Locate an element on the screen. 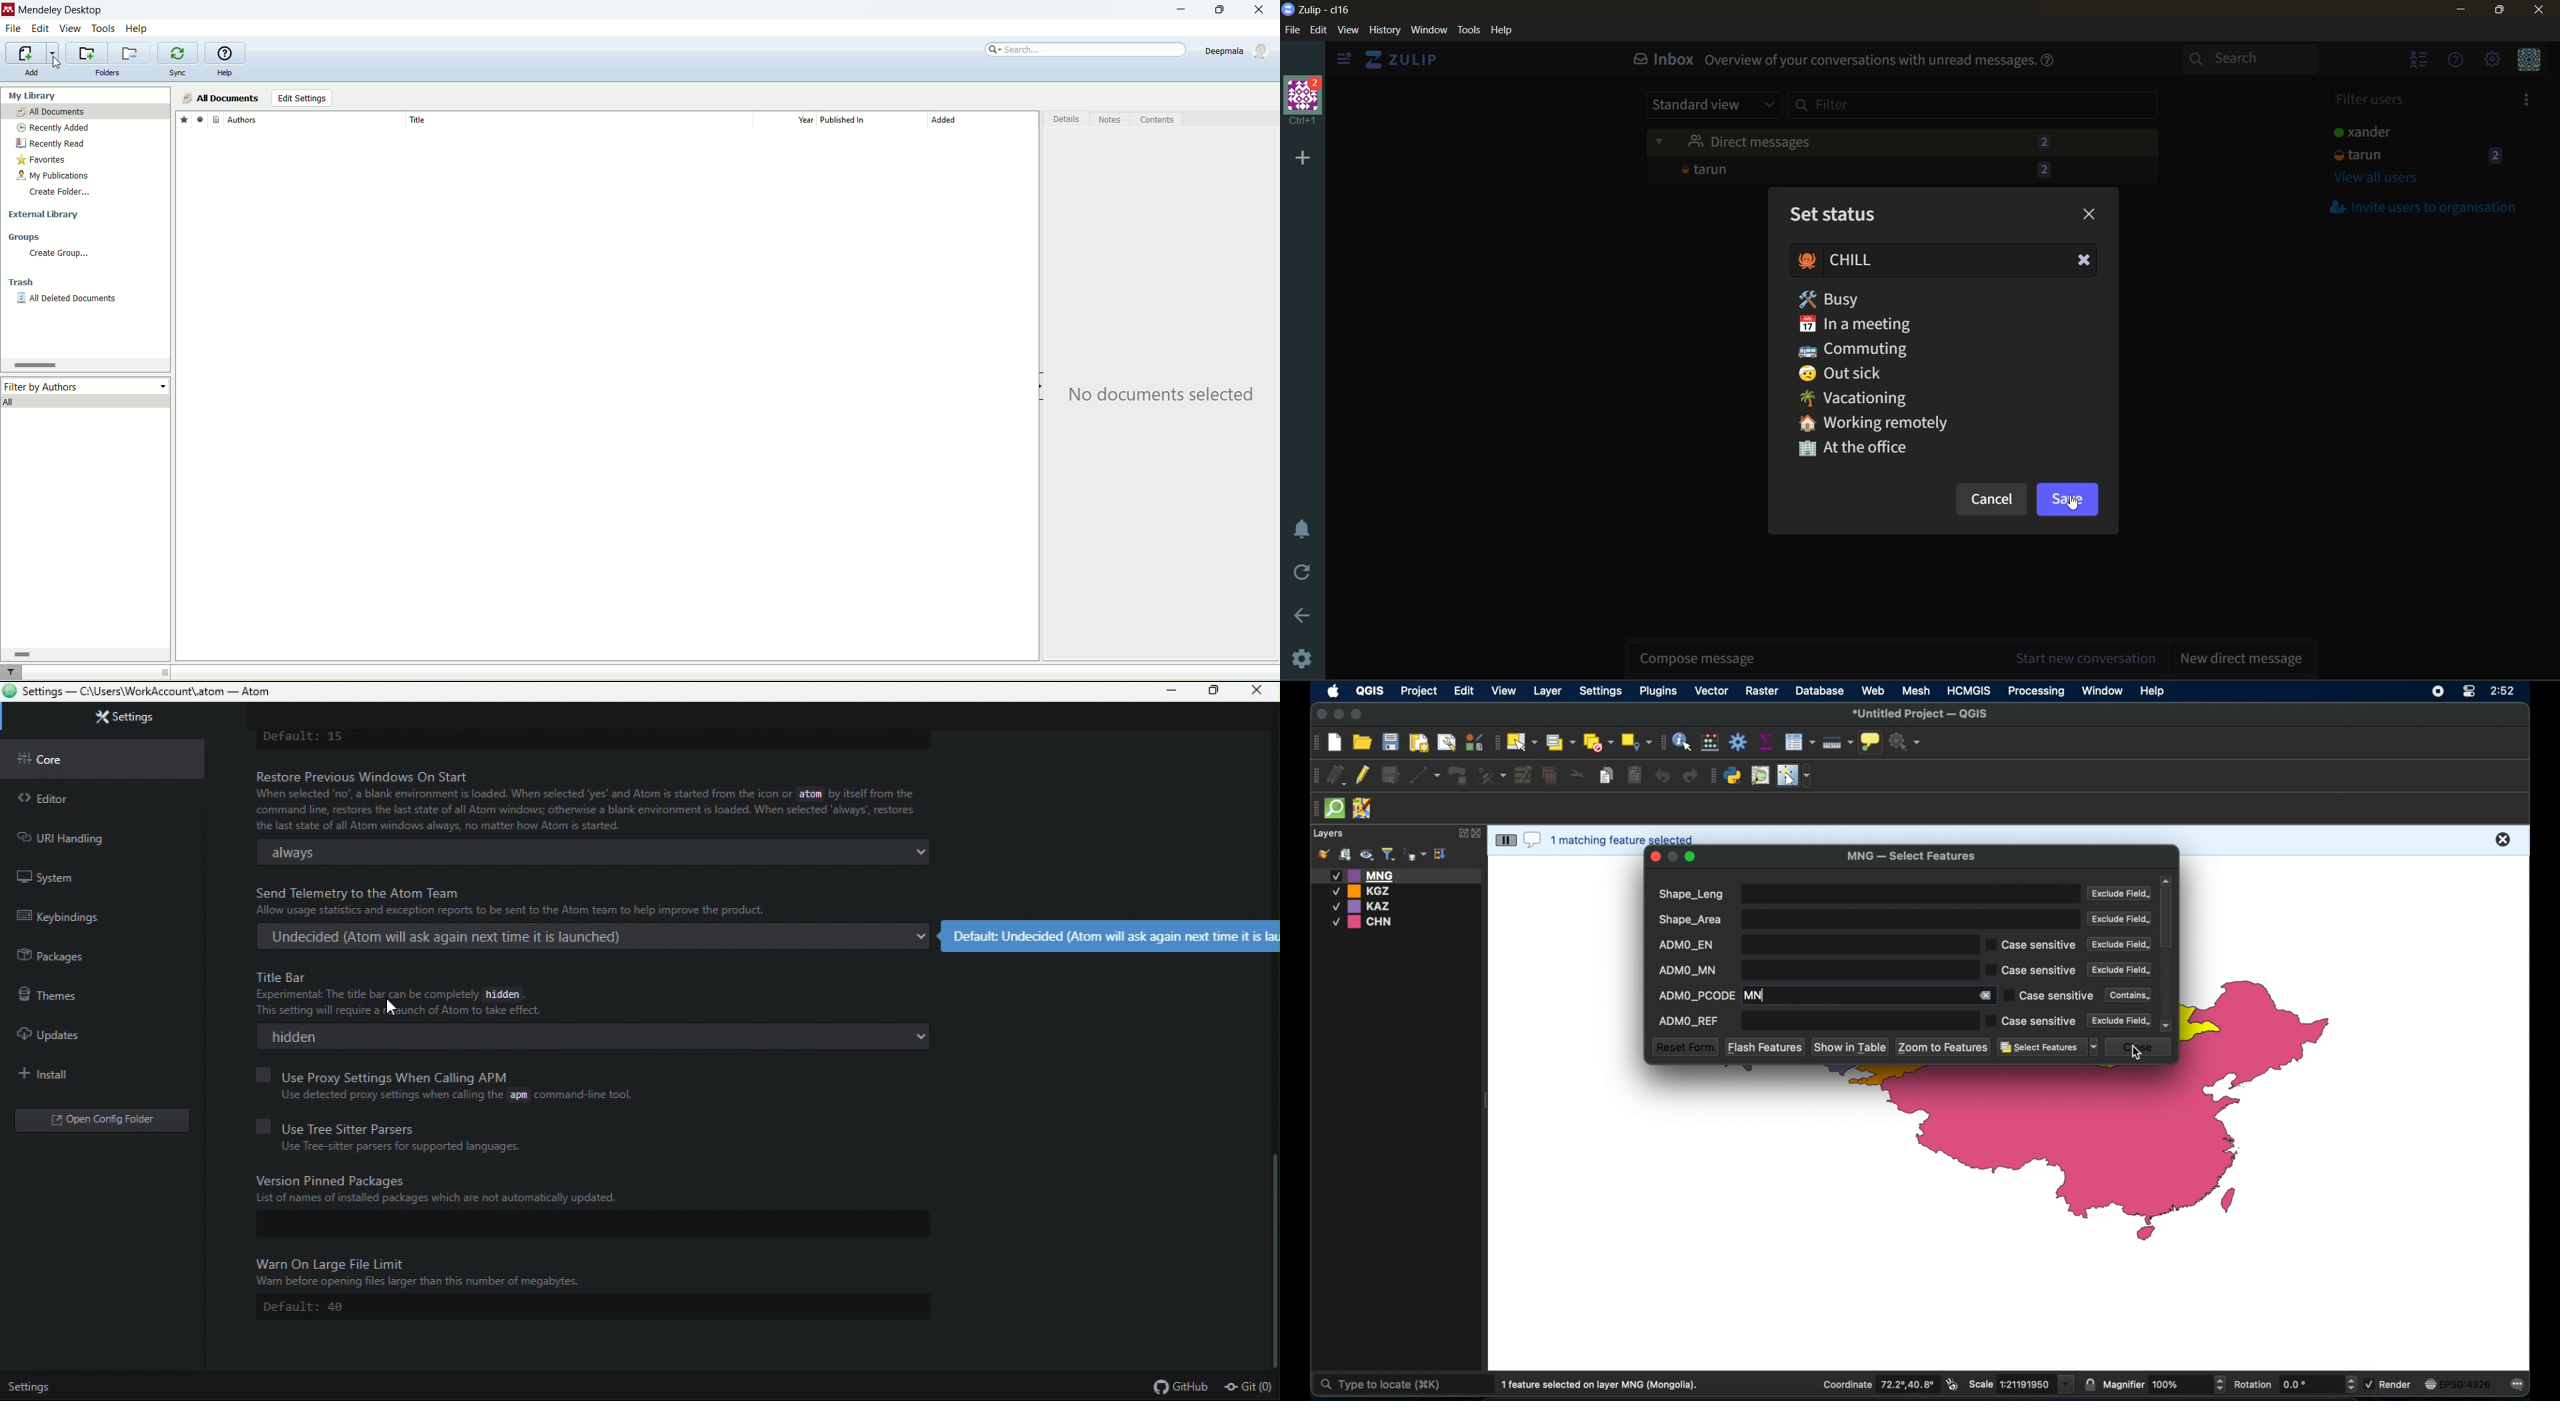 The height and width of the screenshot is (1428, 2576). recently read is located at coordinates (50, 143).